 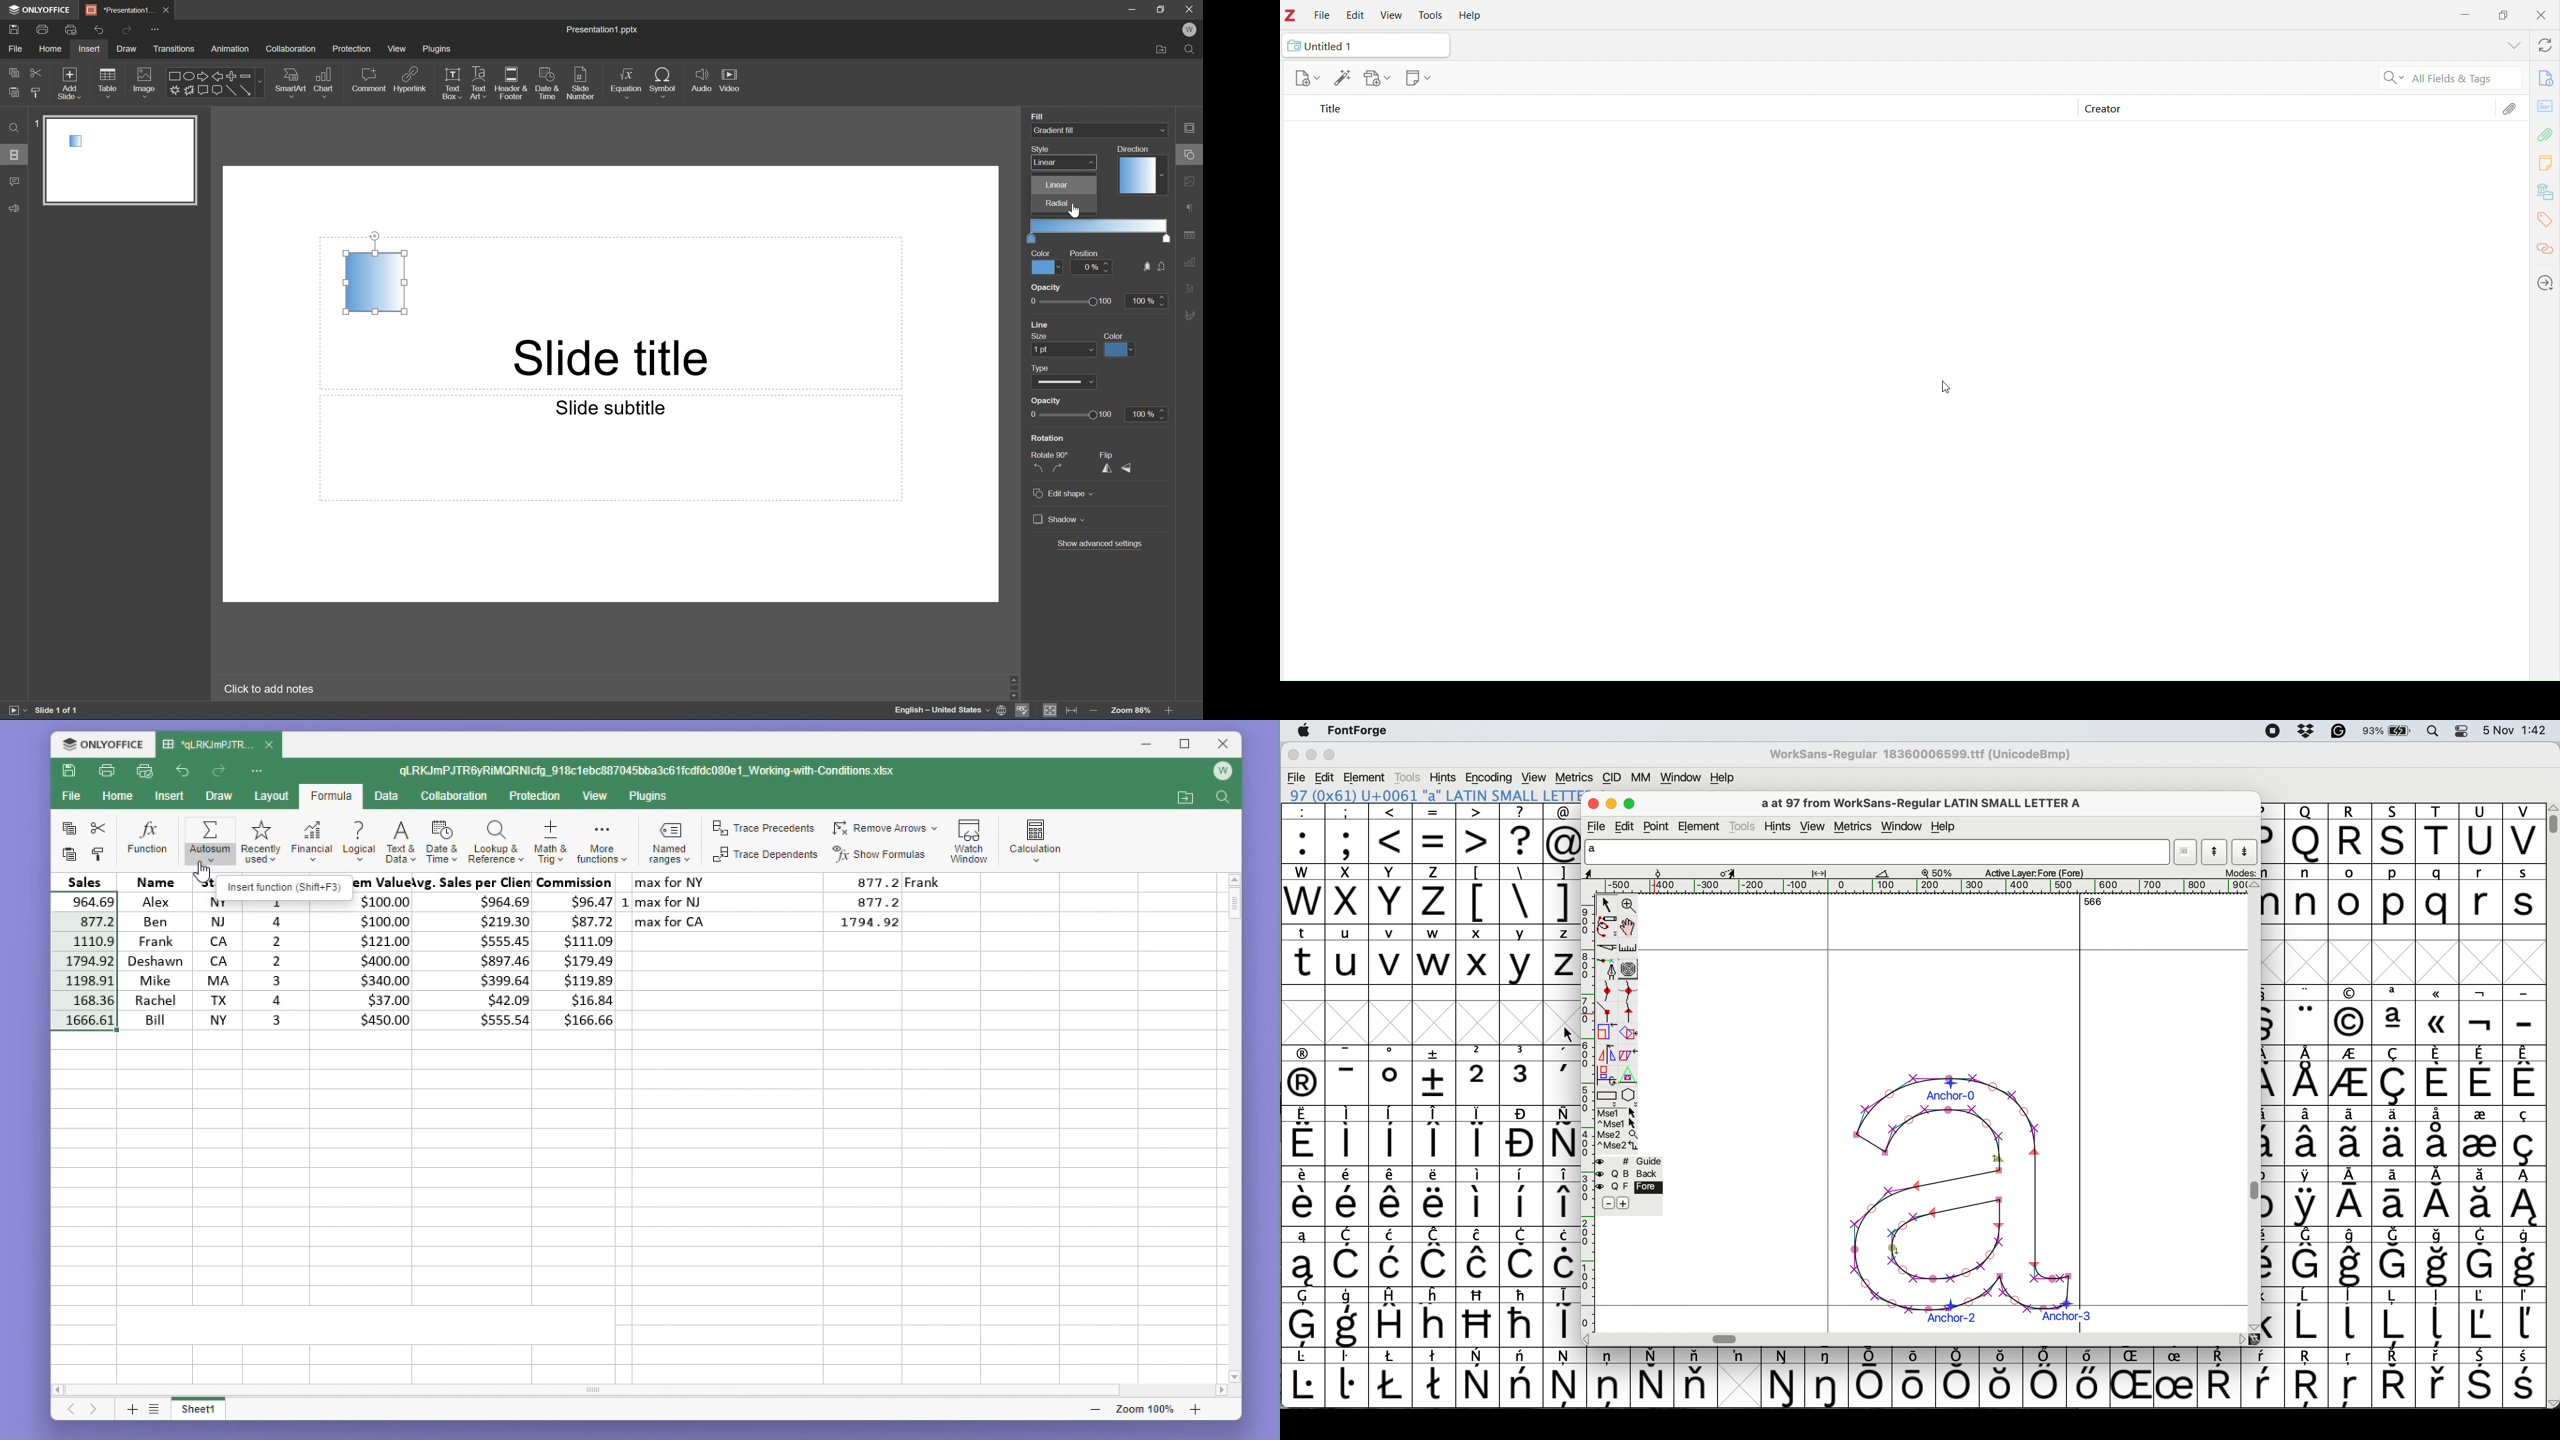 What do you see at coordinates (2525, 1379) in the screenshot?
I see `symbol` at bounding box center [2525, 1379].